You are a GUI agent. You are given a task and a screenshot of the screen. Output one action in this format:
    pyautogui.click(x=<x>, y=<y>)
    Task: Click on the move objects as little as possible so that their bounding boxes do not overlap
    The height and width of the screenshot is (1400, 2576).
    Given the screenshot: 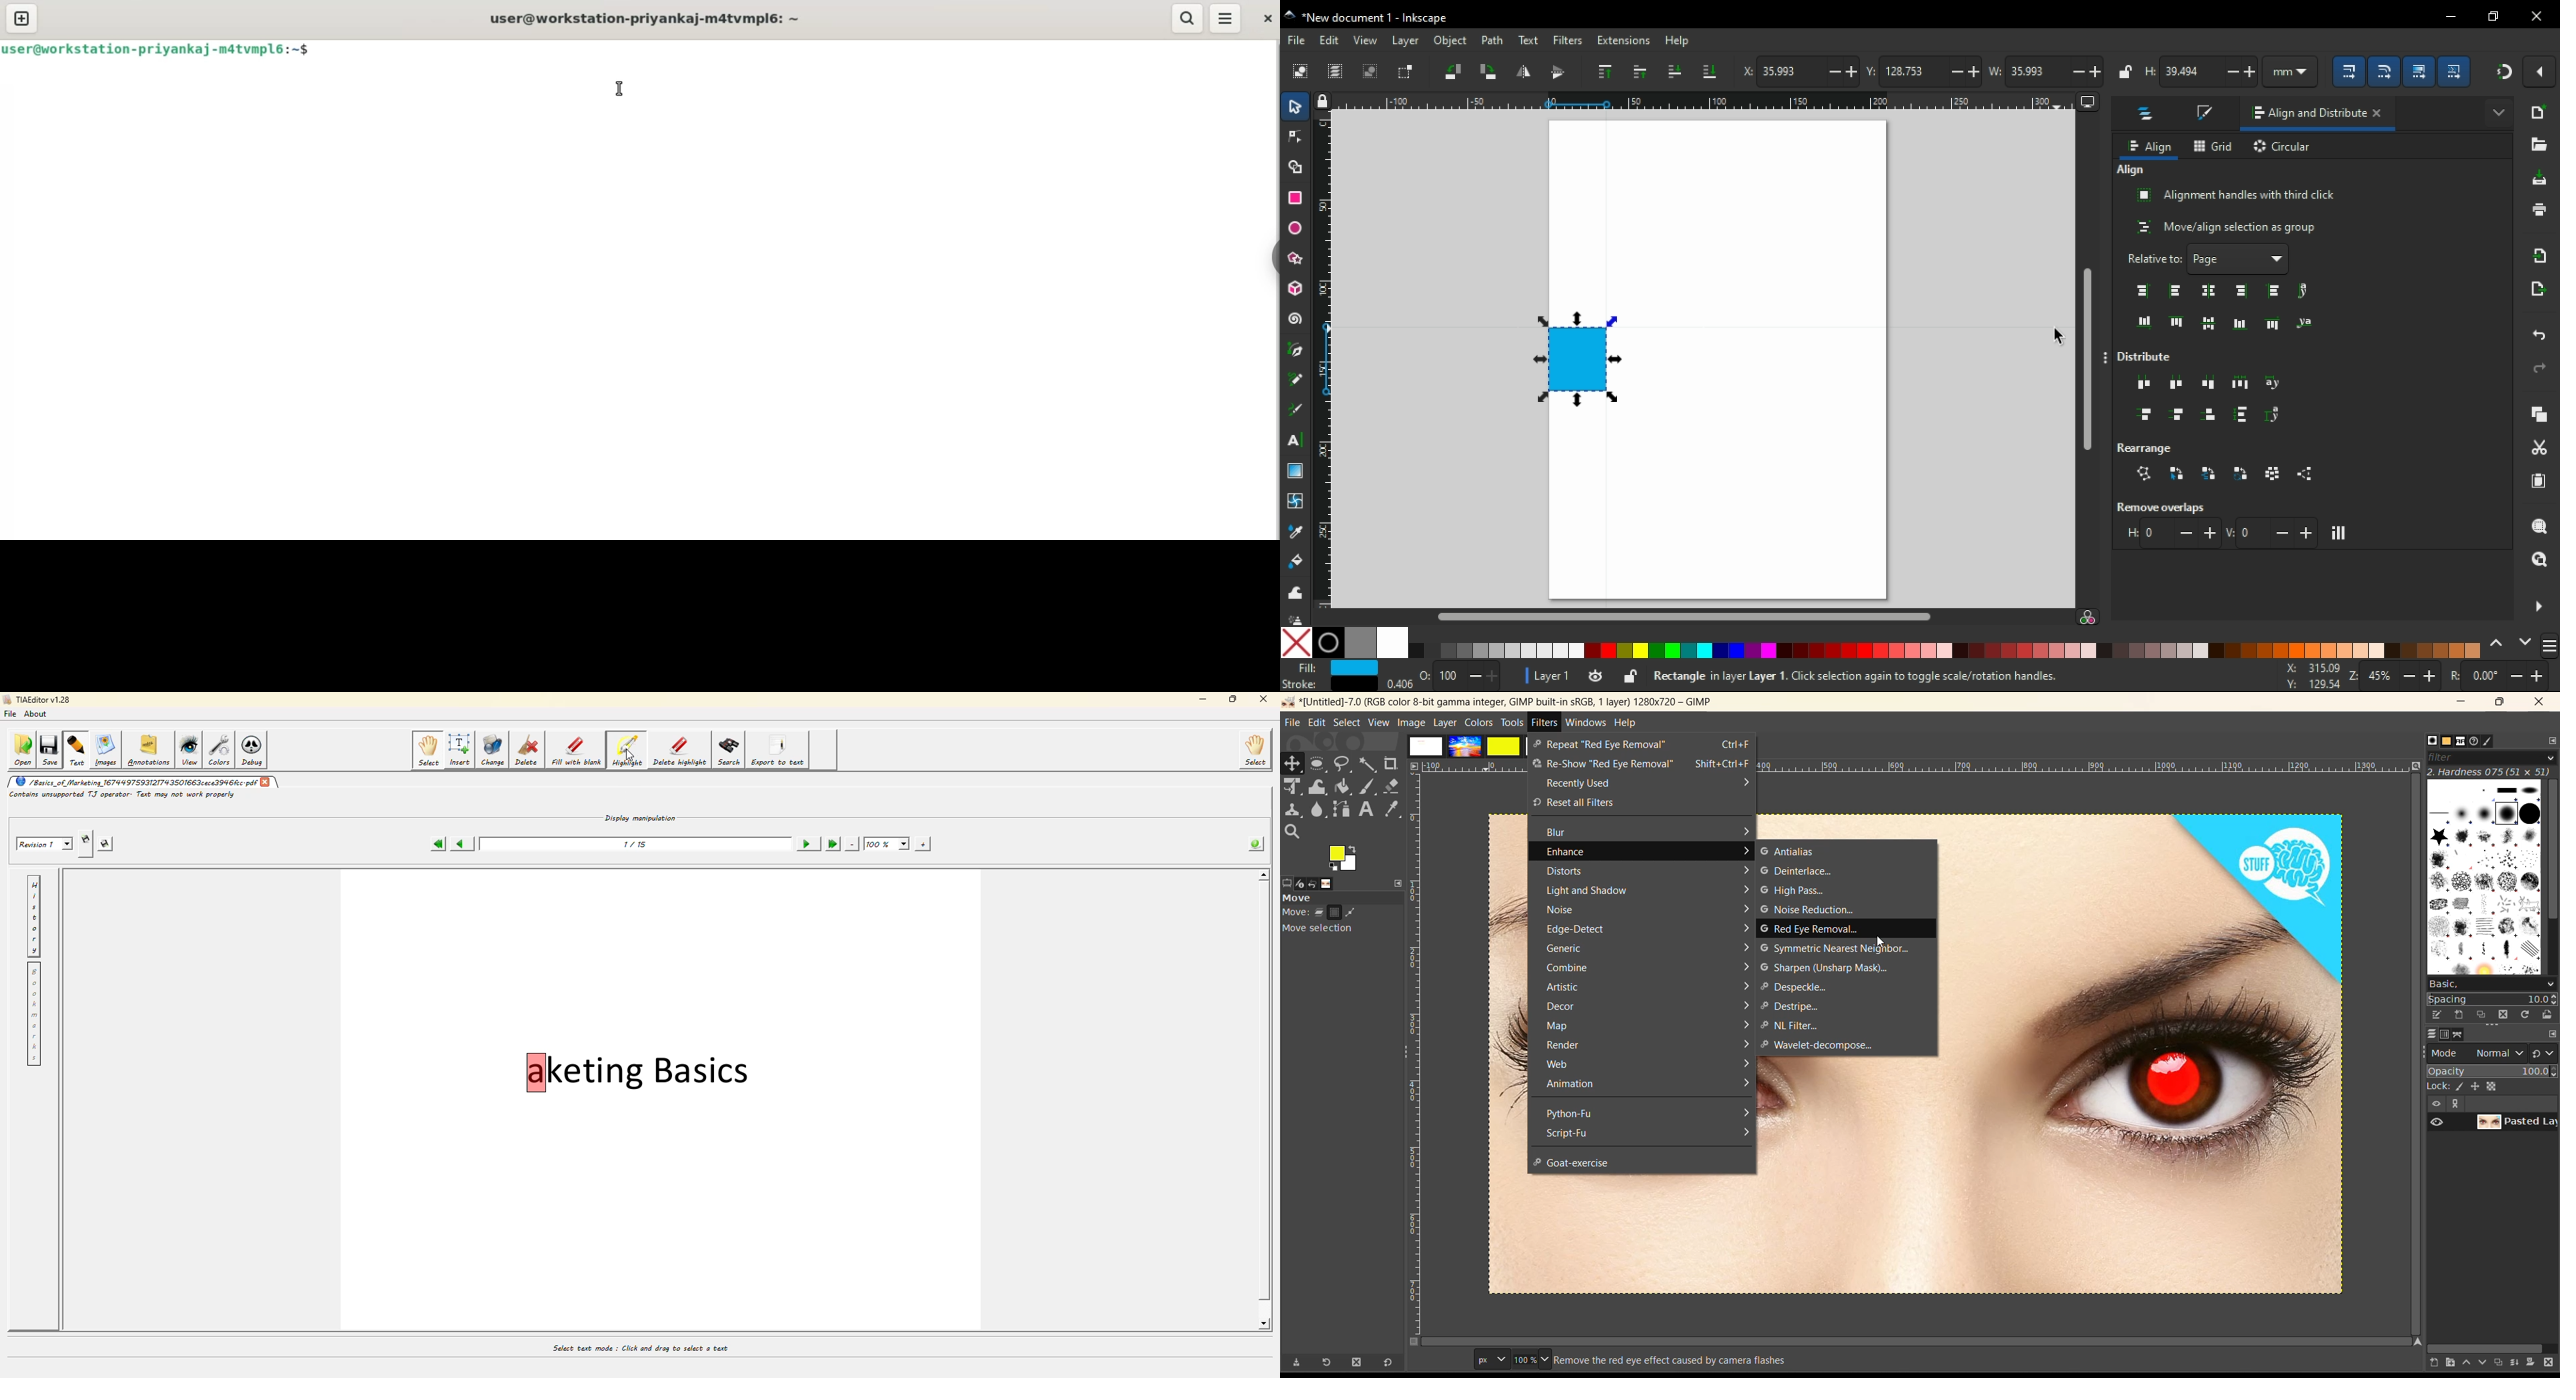 What is the action you would take?
    pyautogui.click(x=2341, y=533)
    